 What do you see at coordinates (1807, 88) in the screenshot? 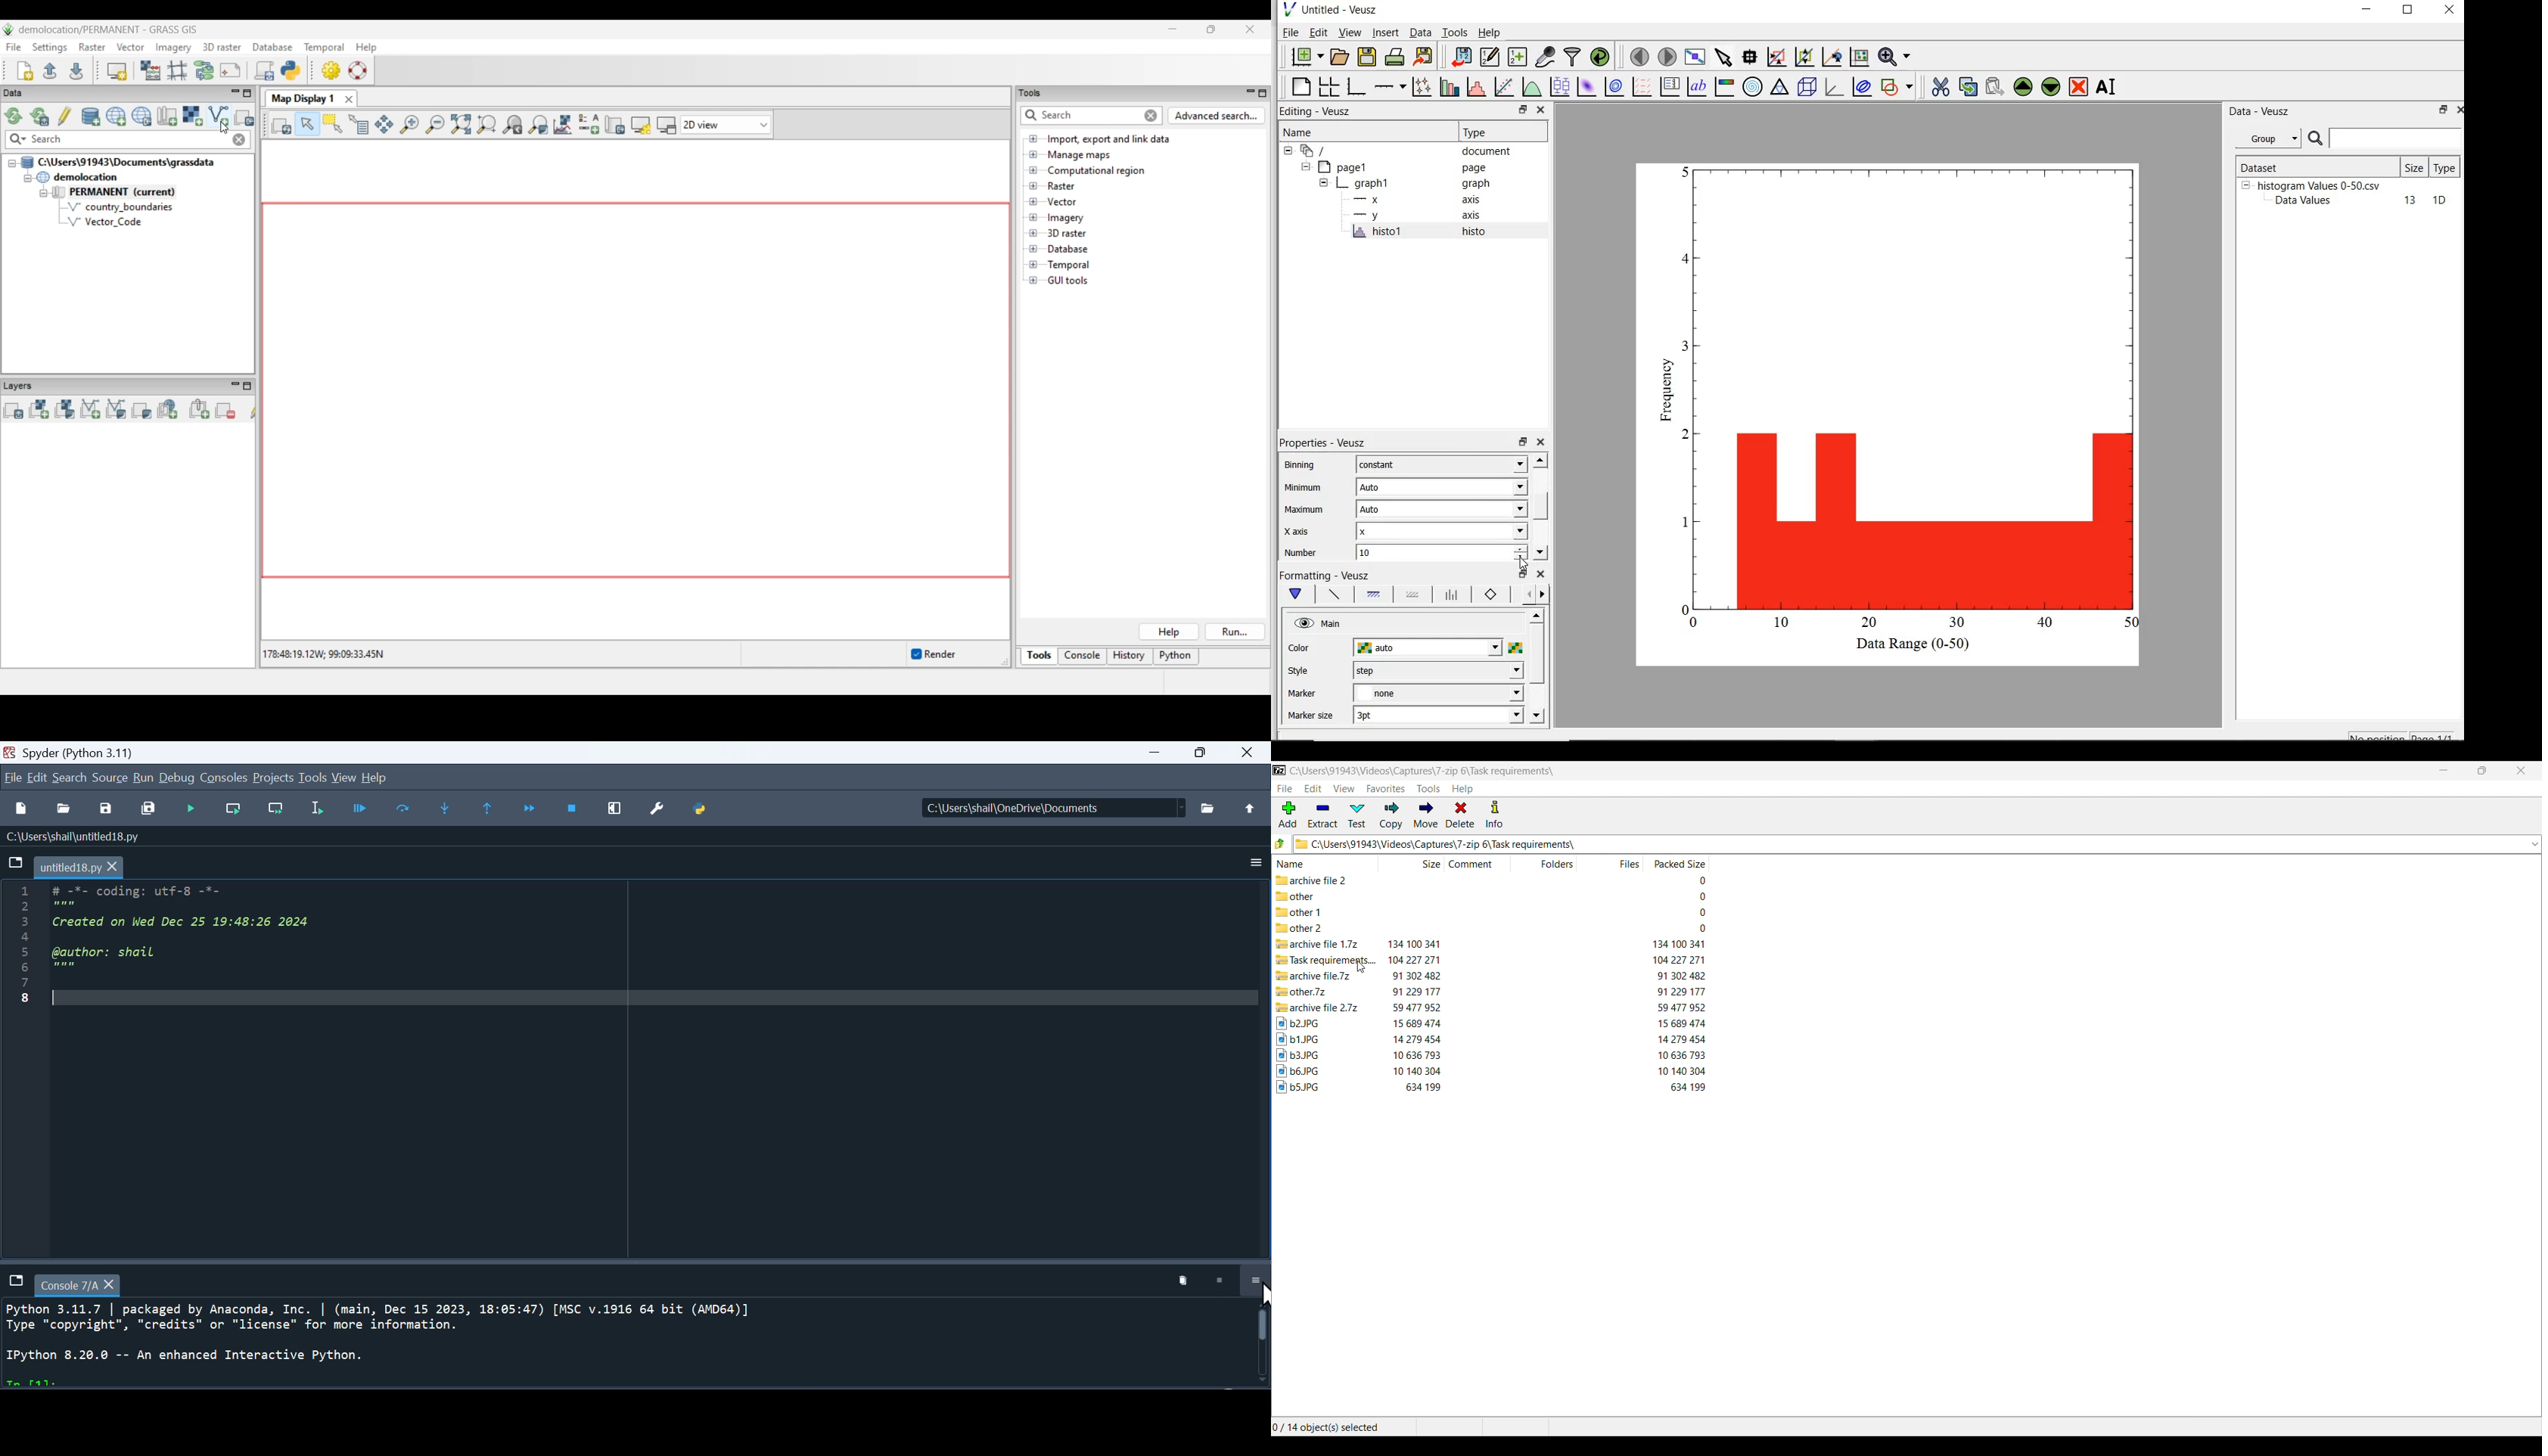
I see `3d scene` at bounding box center [1807, 88].